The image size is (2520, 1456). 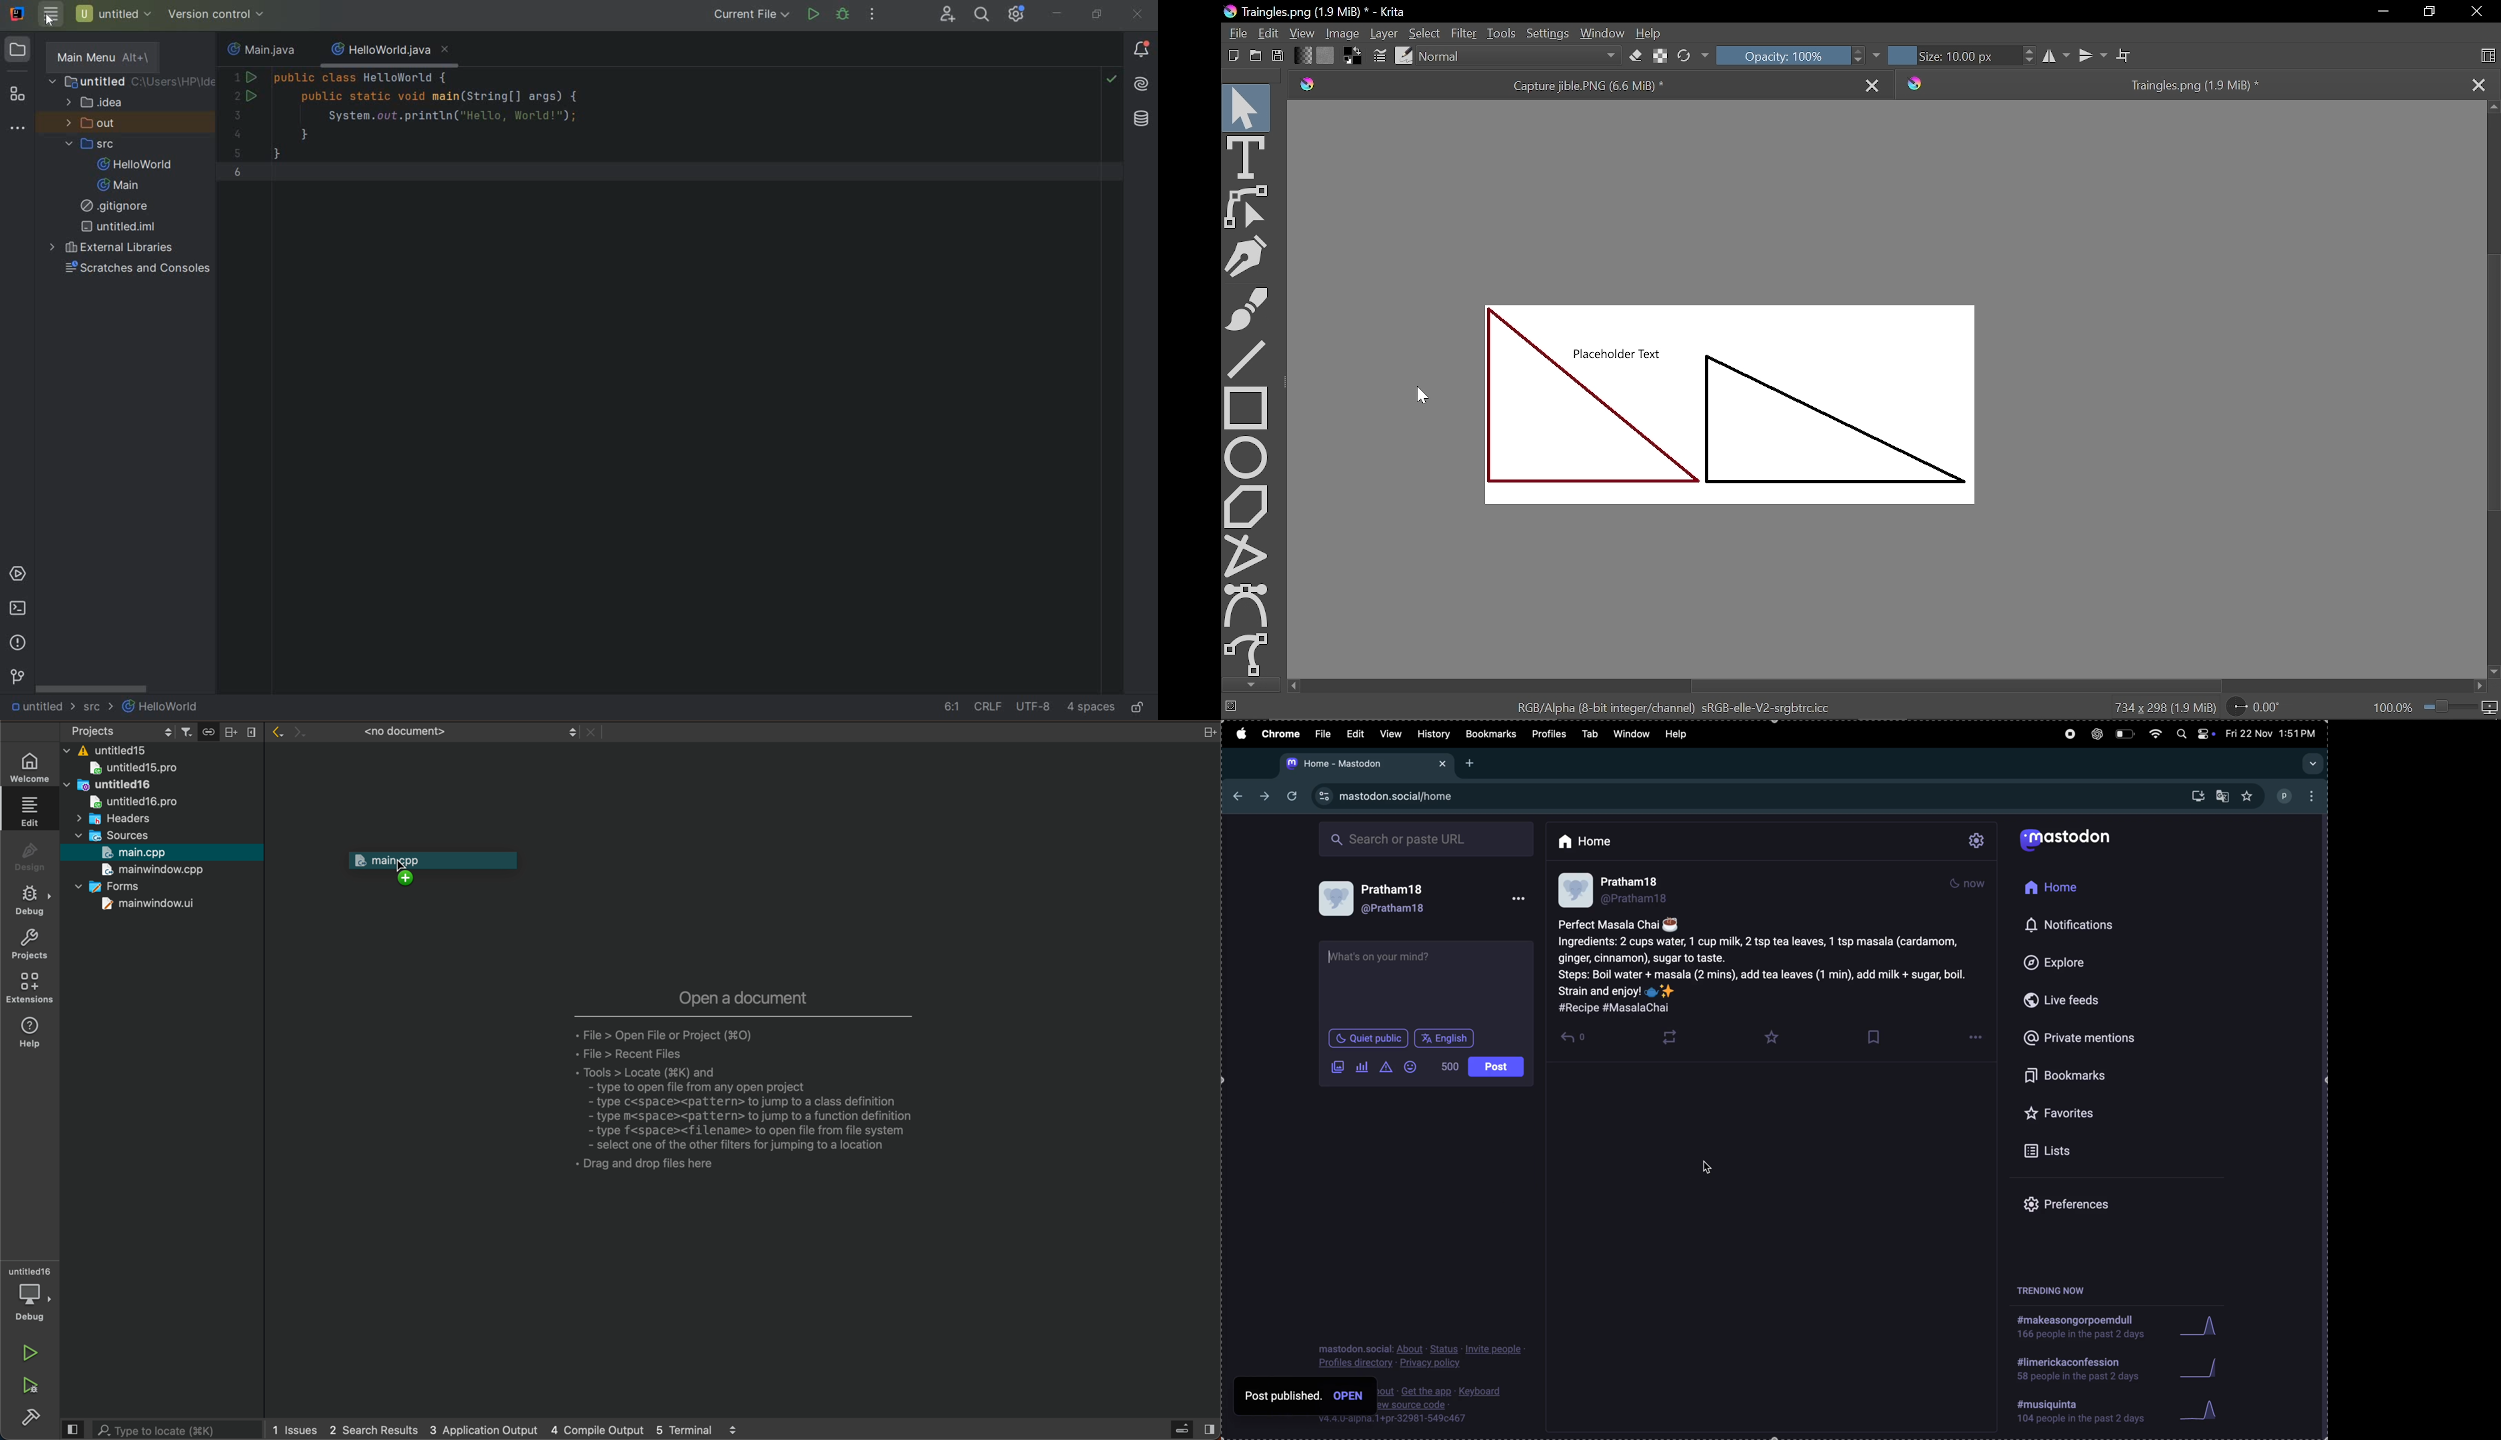 What do you see at coordinates (1518, 57) in the screenshot?
I see `Blending` at bounding box center [1518, 57].